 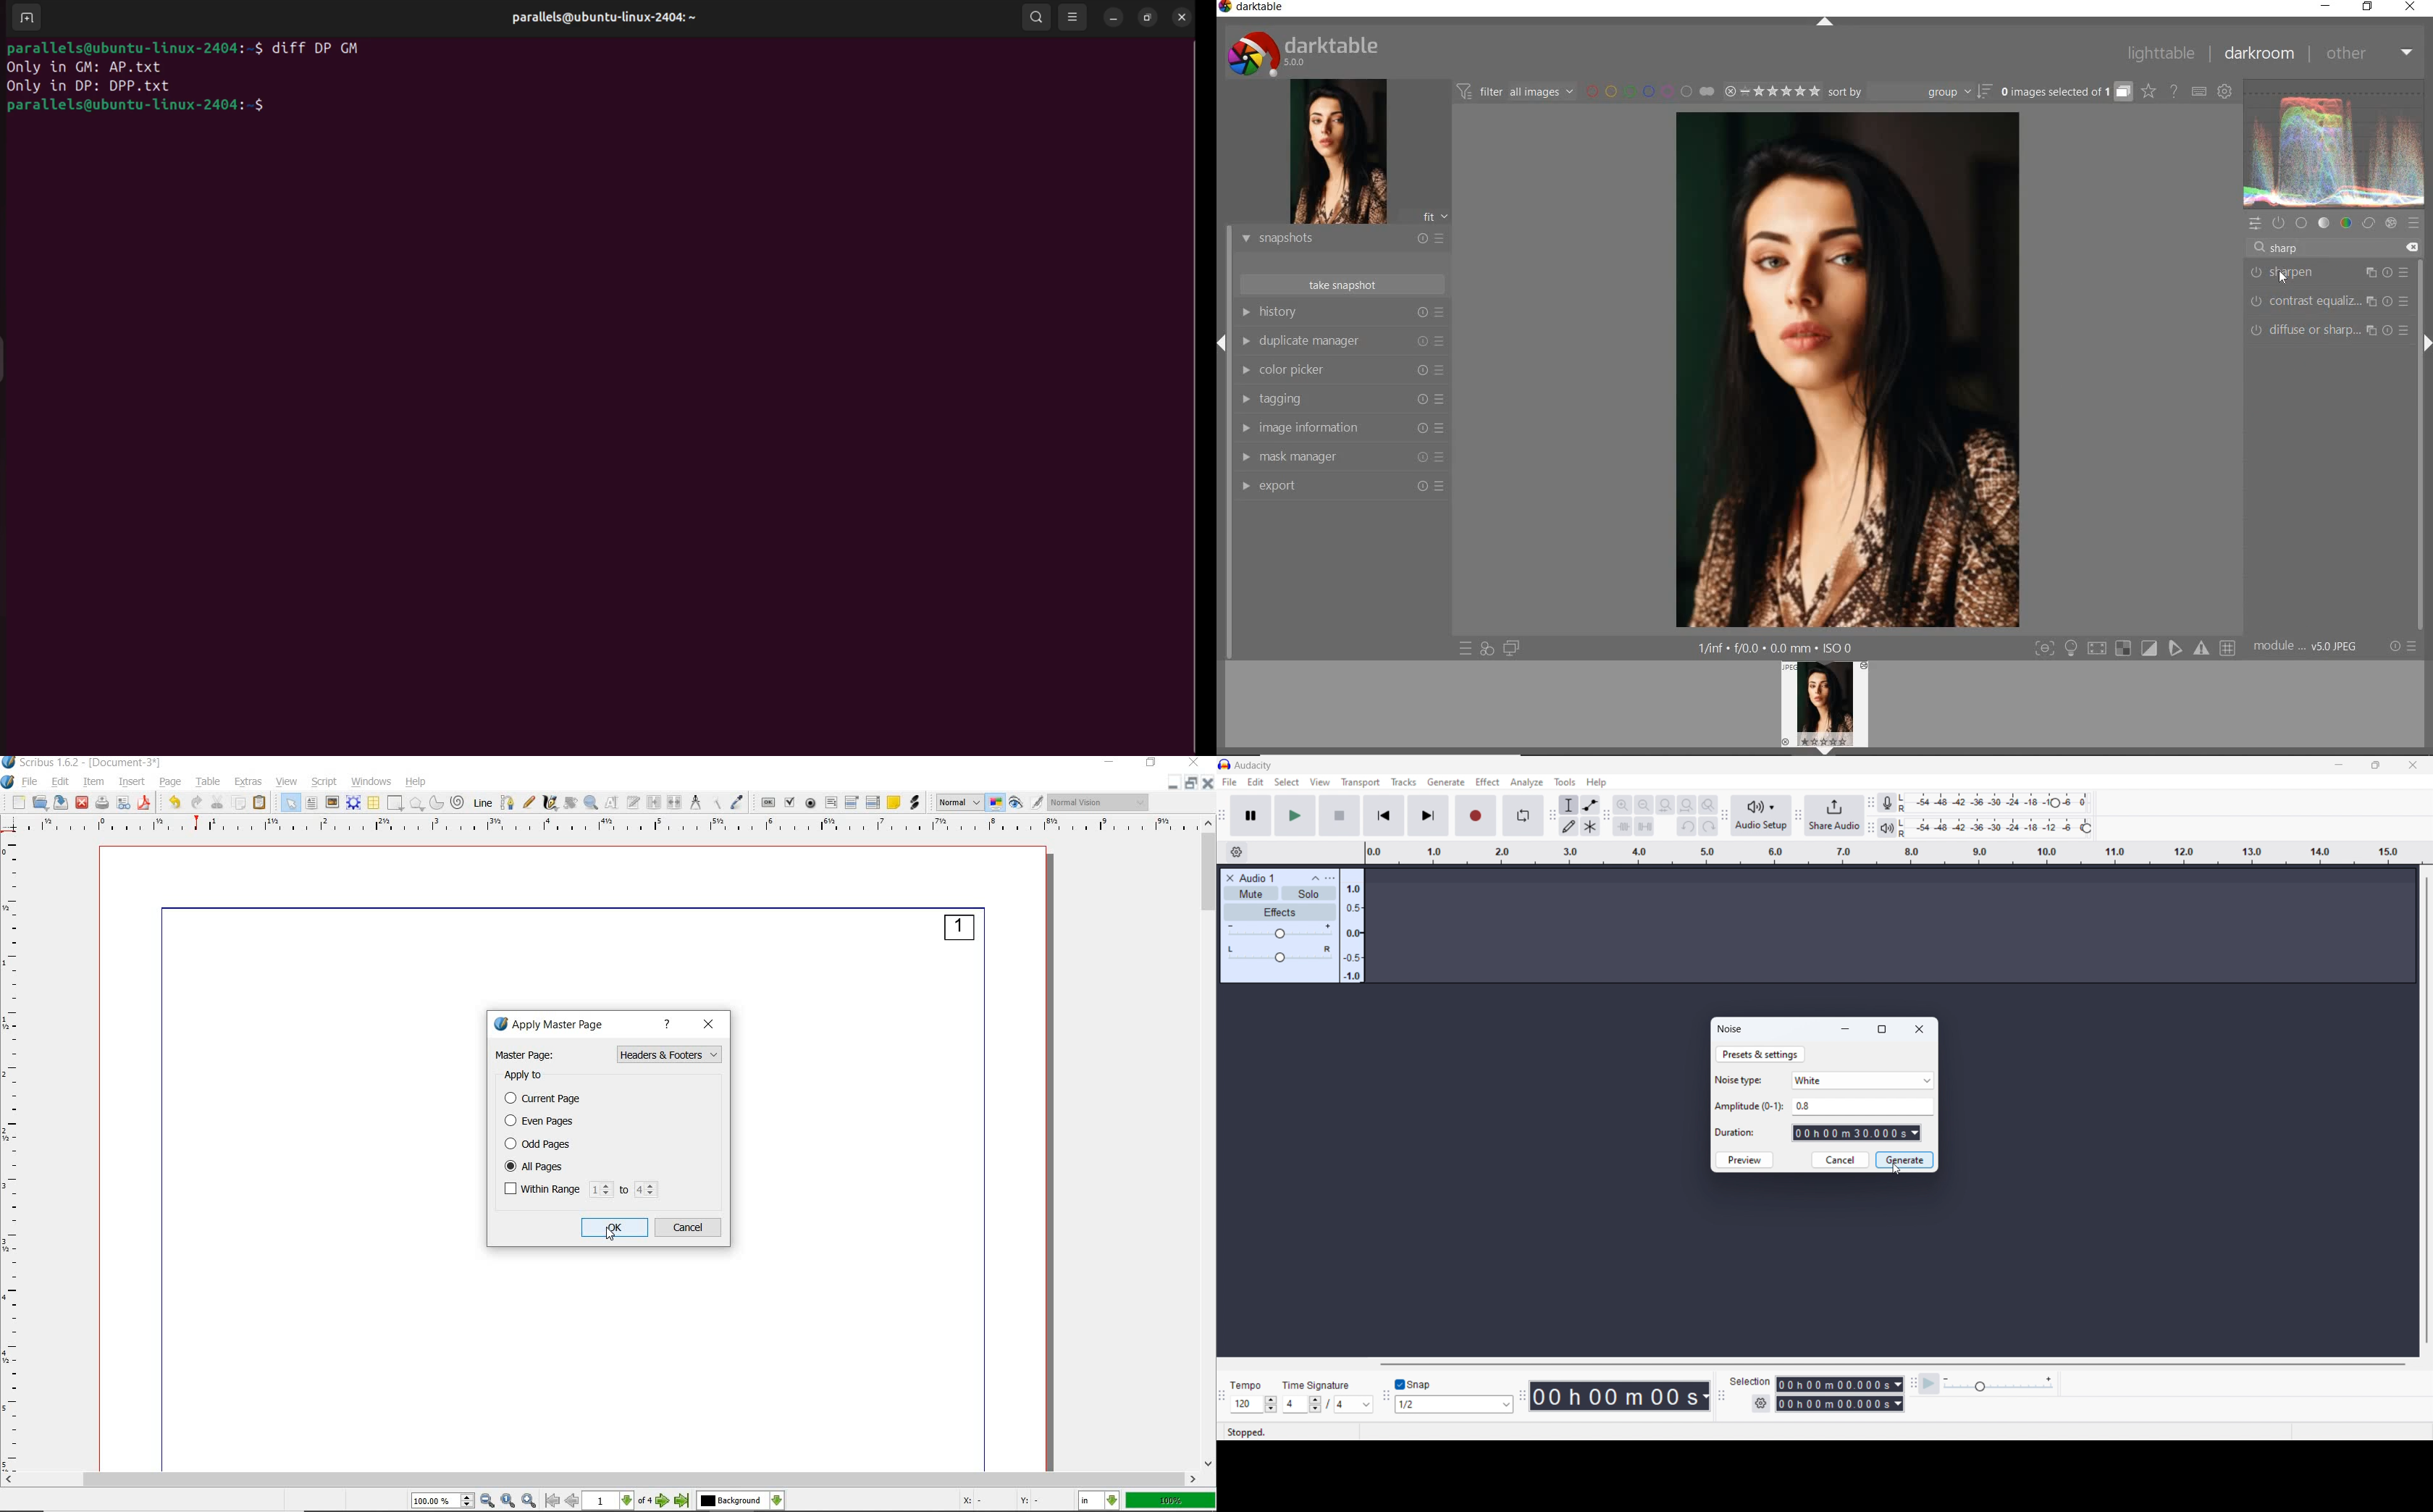 I want to click on quick access panel, so click(x=2257, y=225).